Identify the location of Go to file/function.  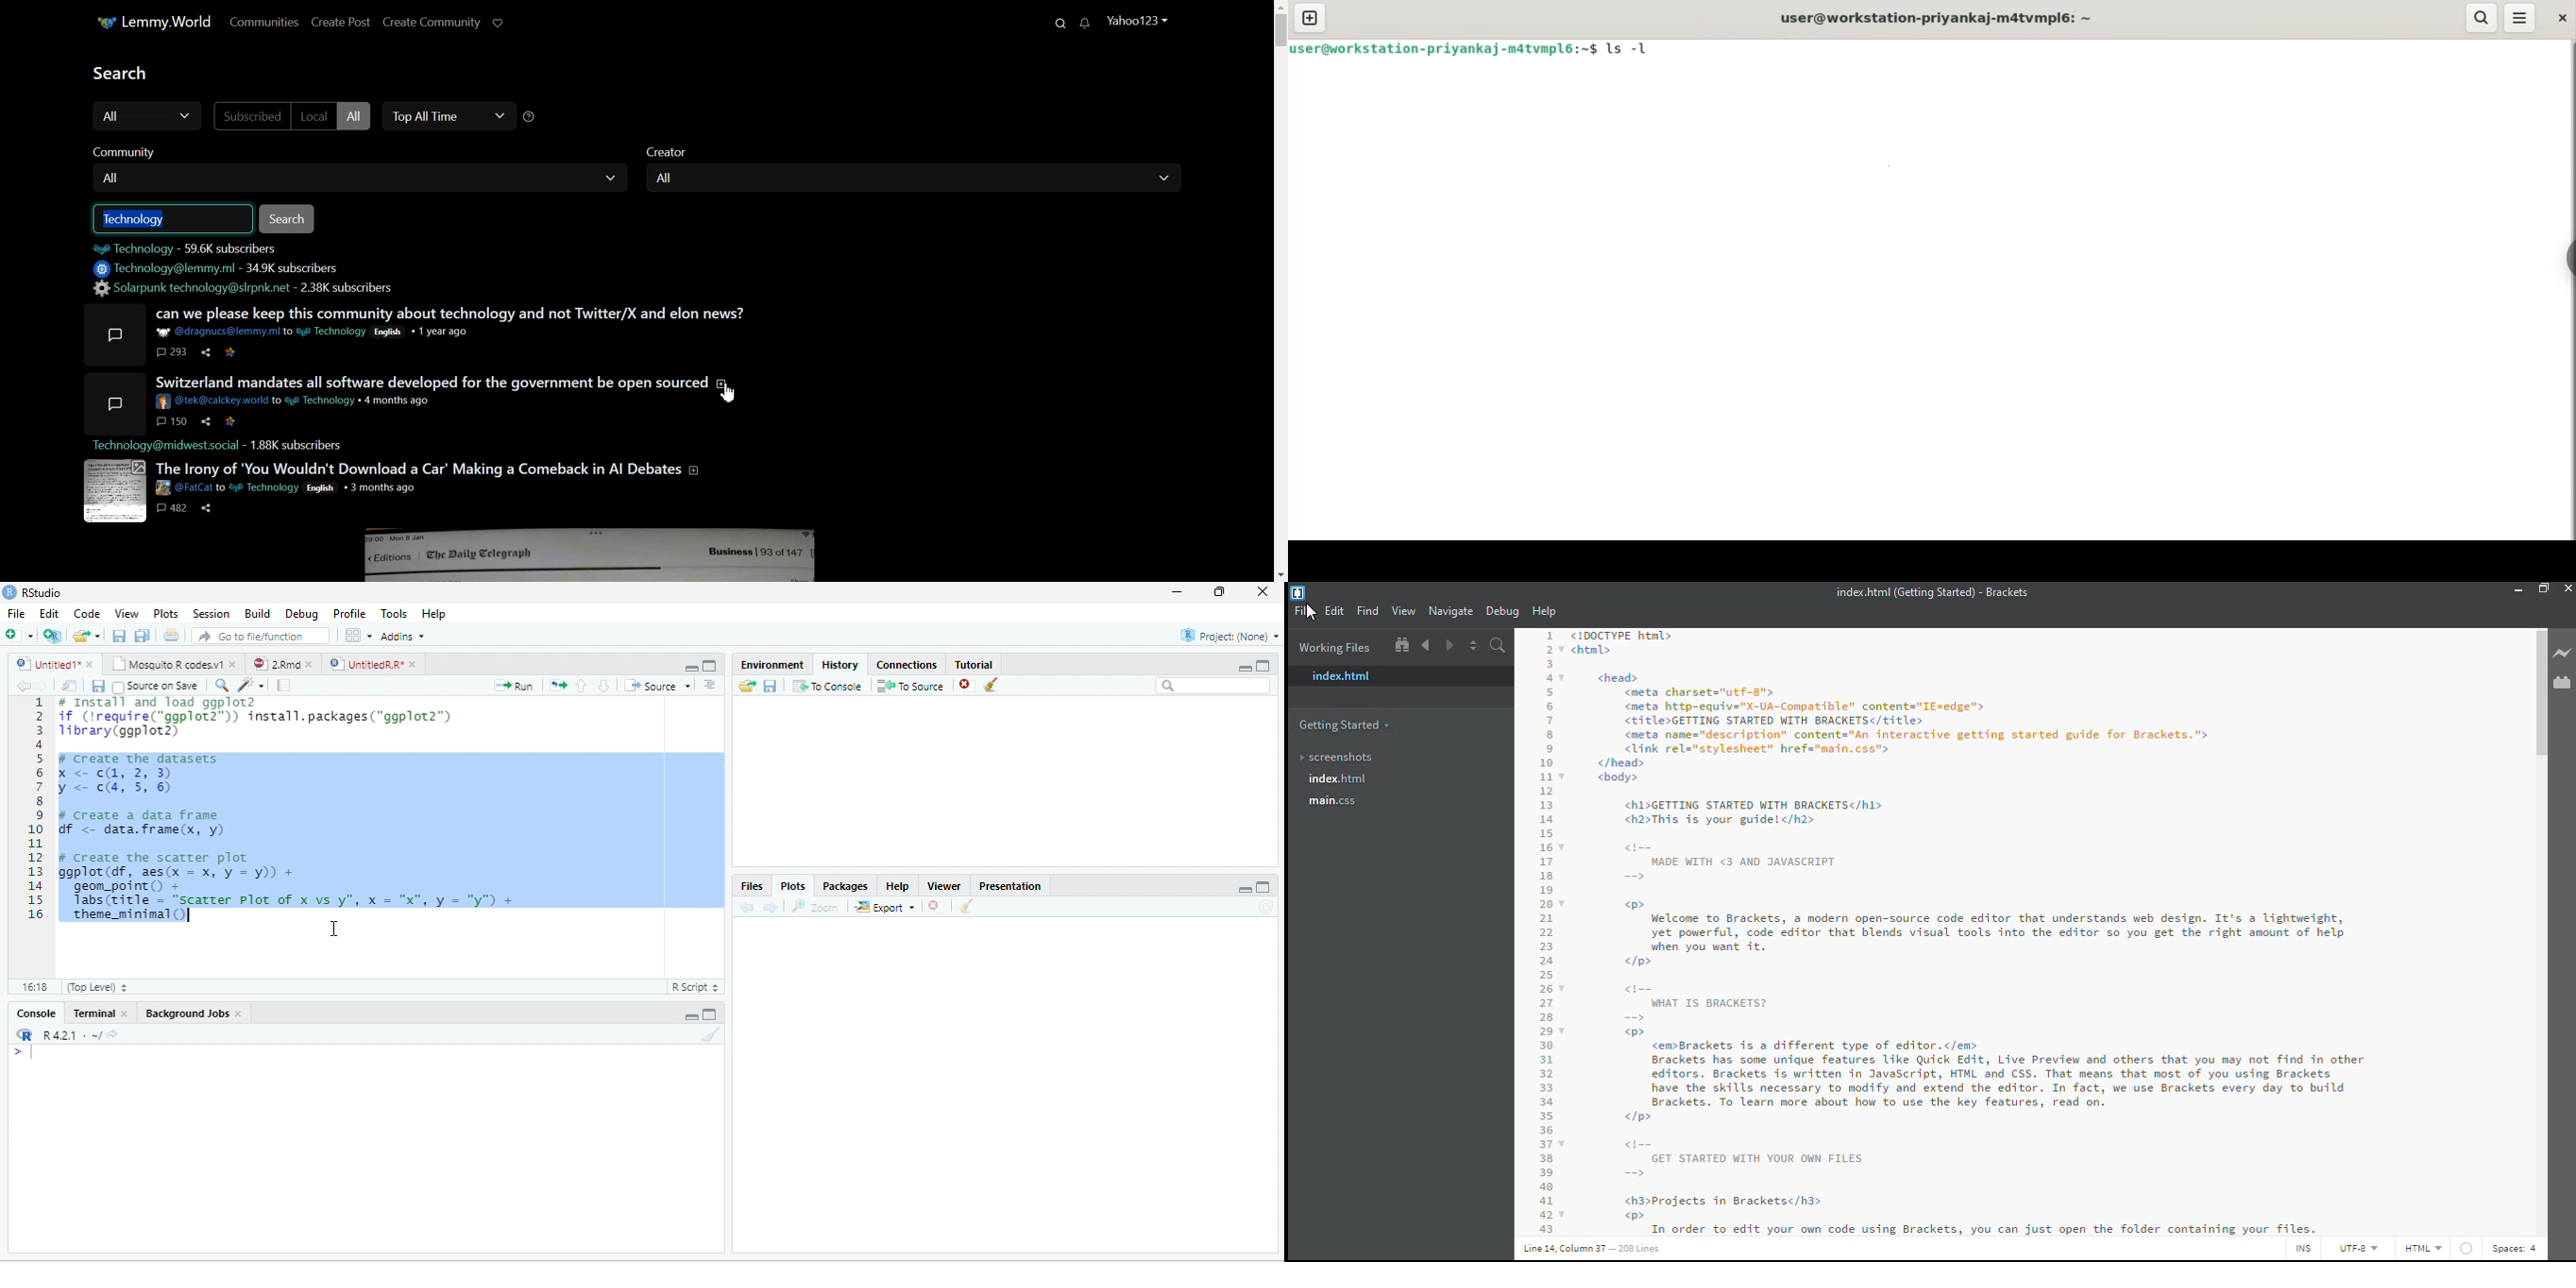
(261, 635).